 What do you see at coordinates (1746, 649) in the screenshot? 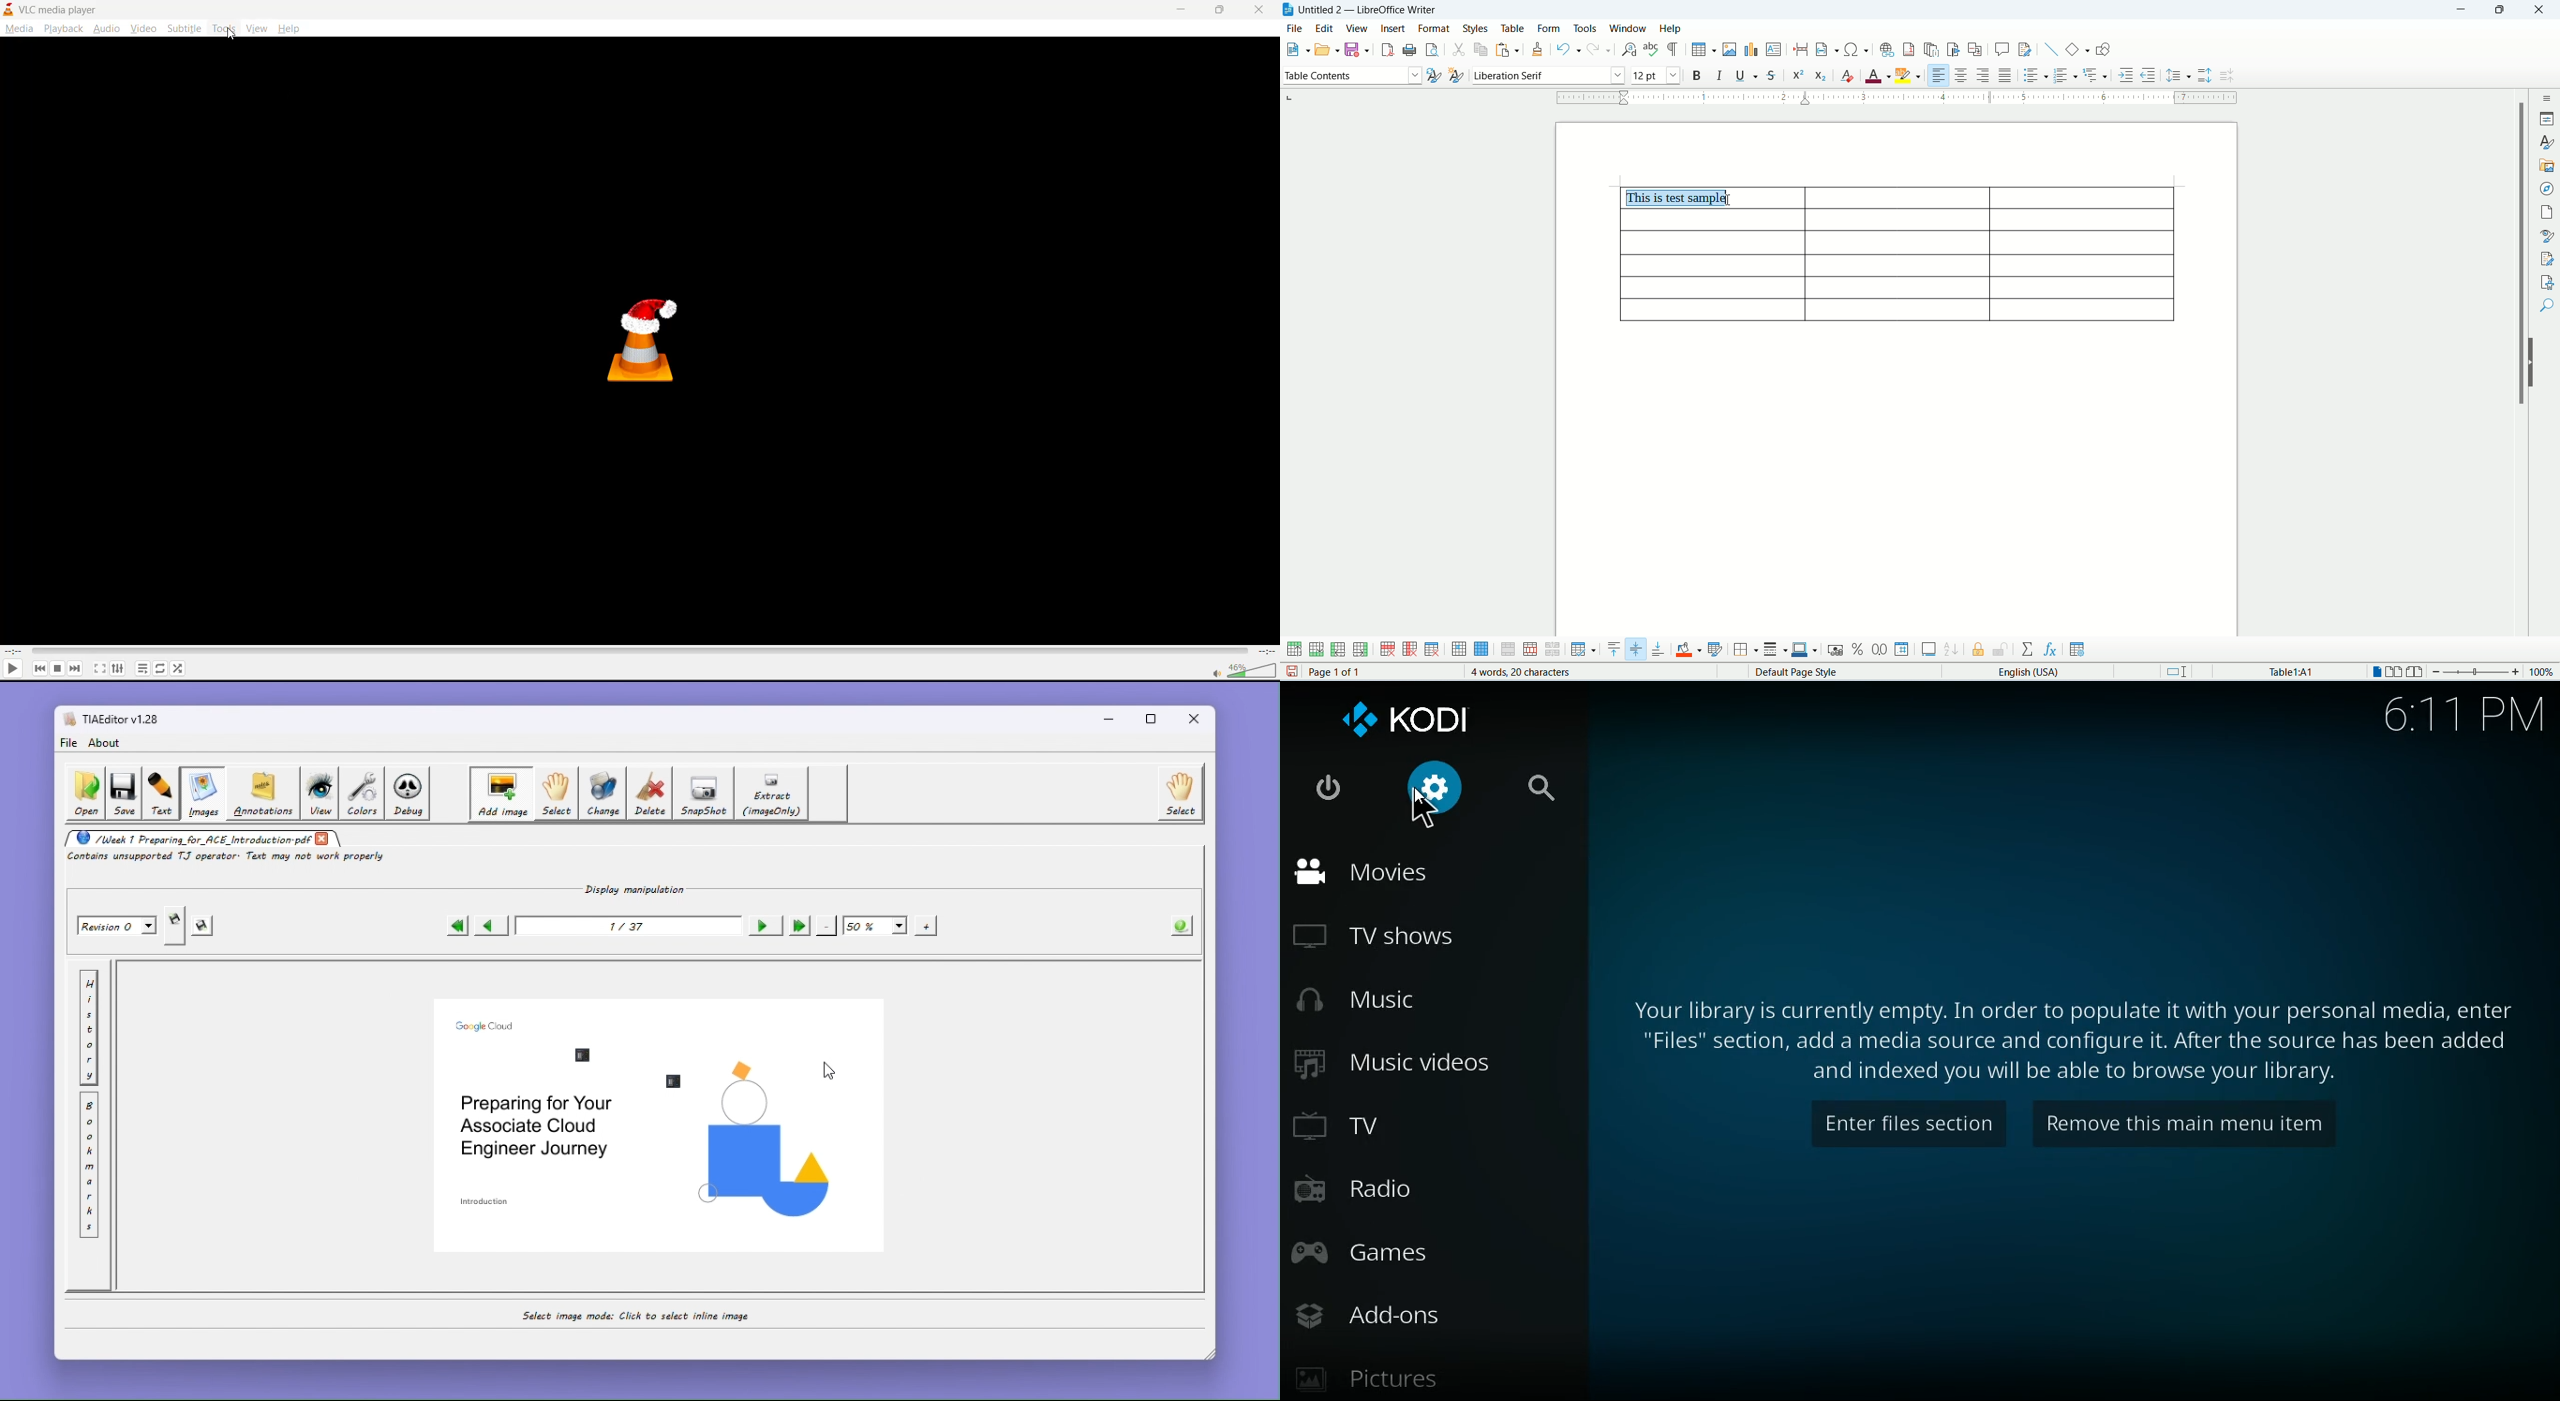
I see `borders` at bounding box center [1746, 649].